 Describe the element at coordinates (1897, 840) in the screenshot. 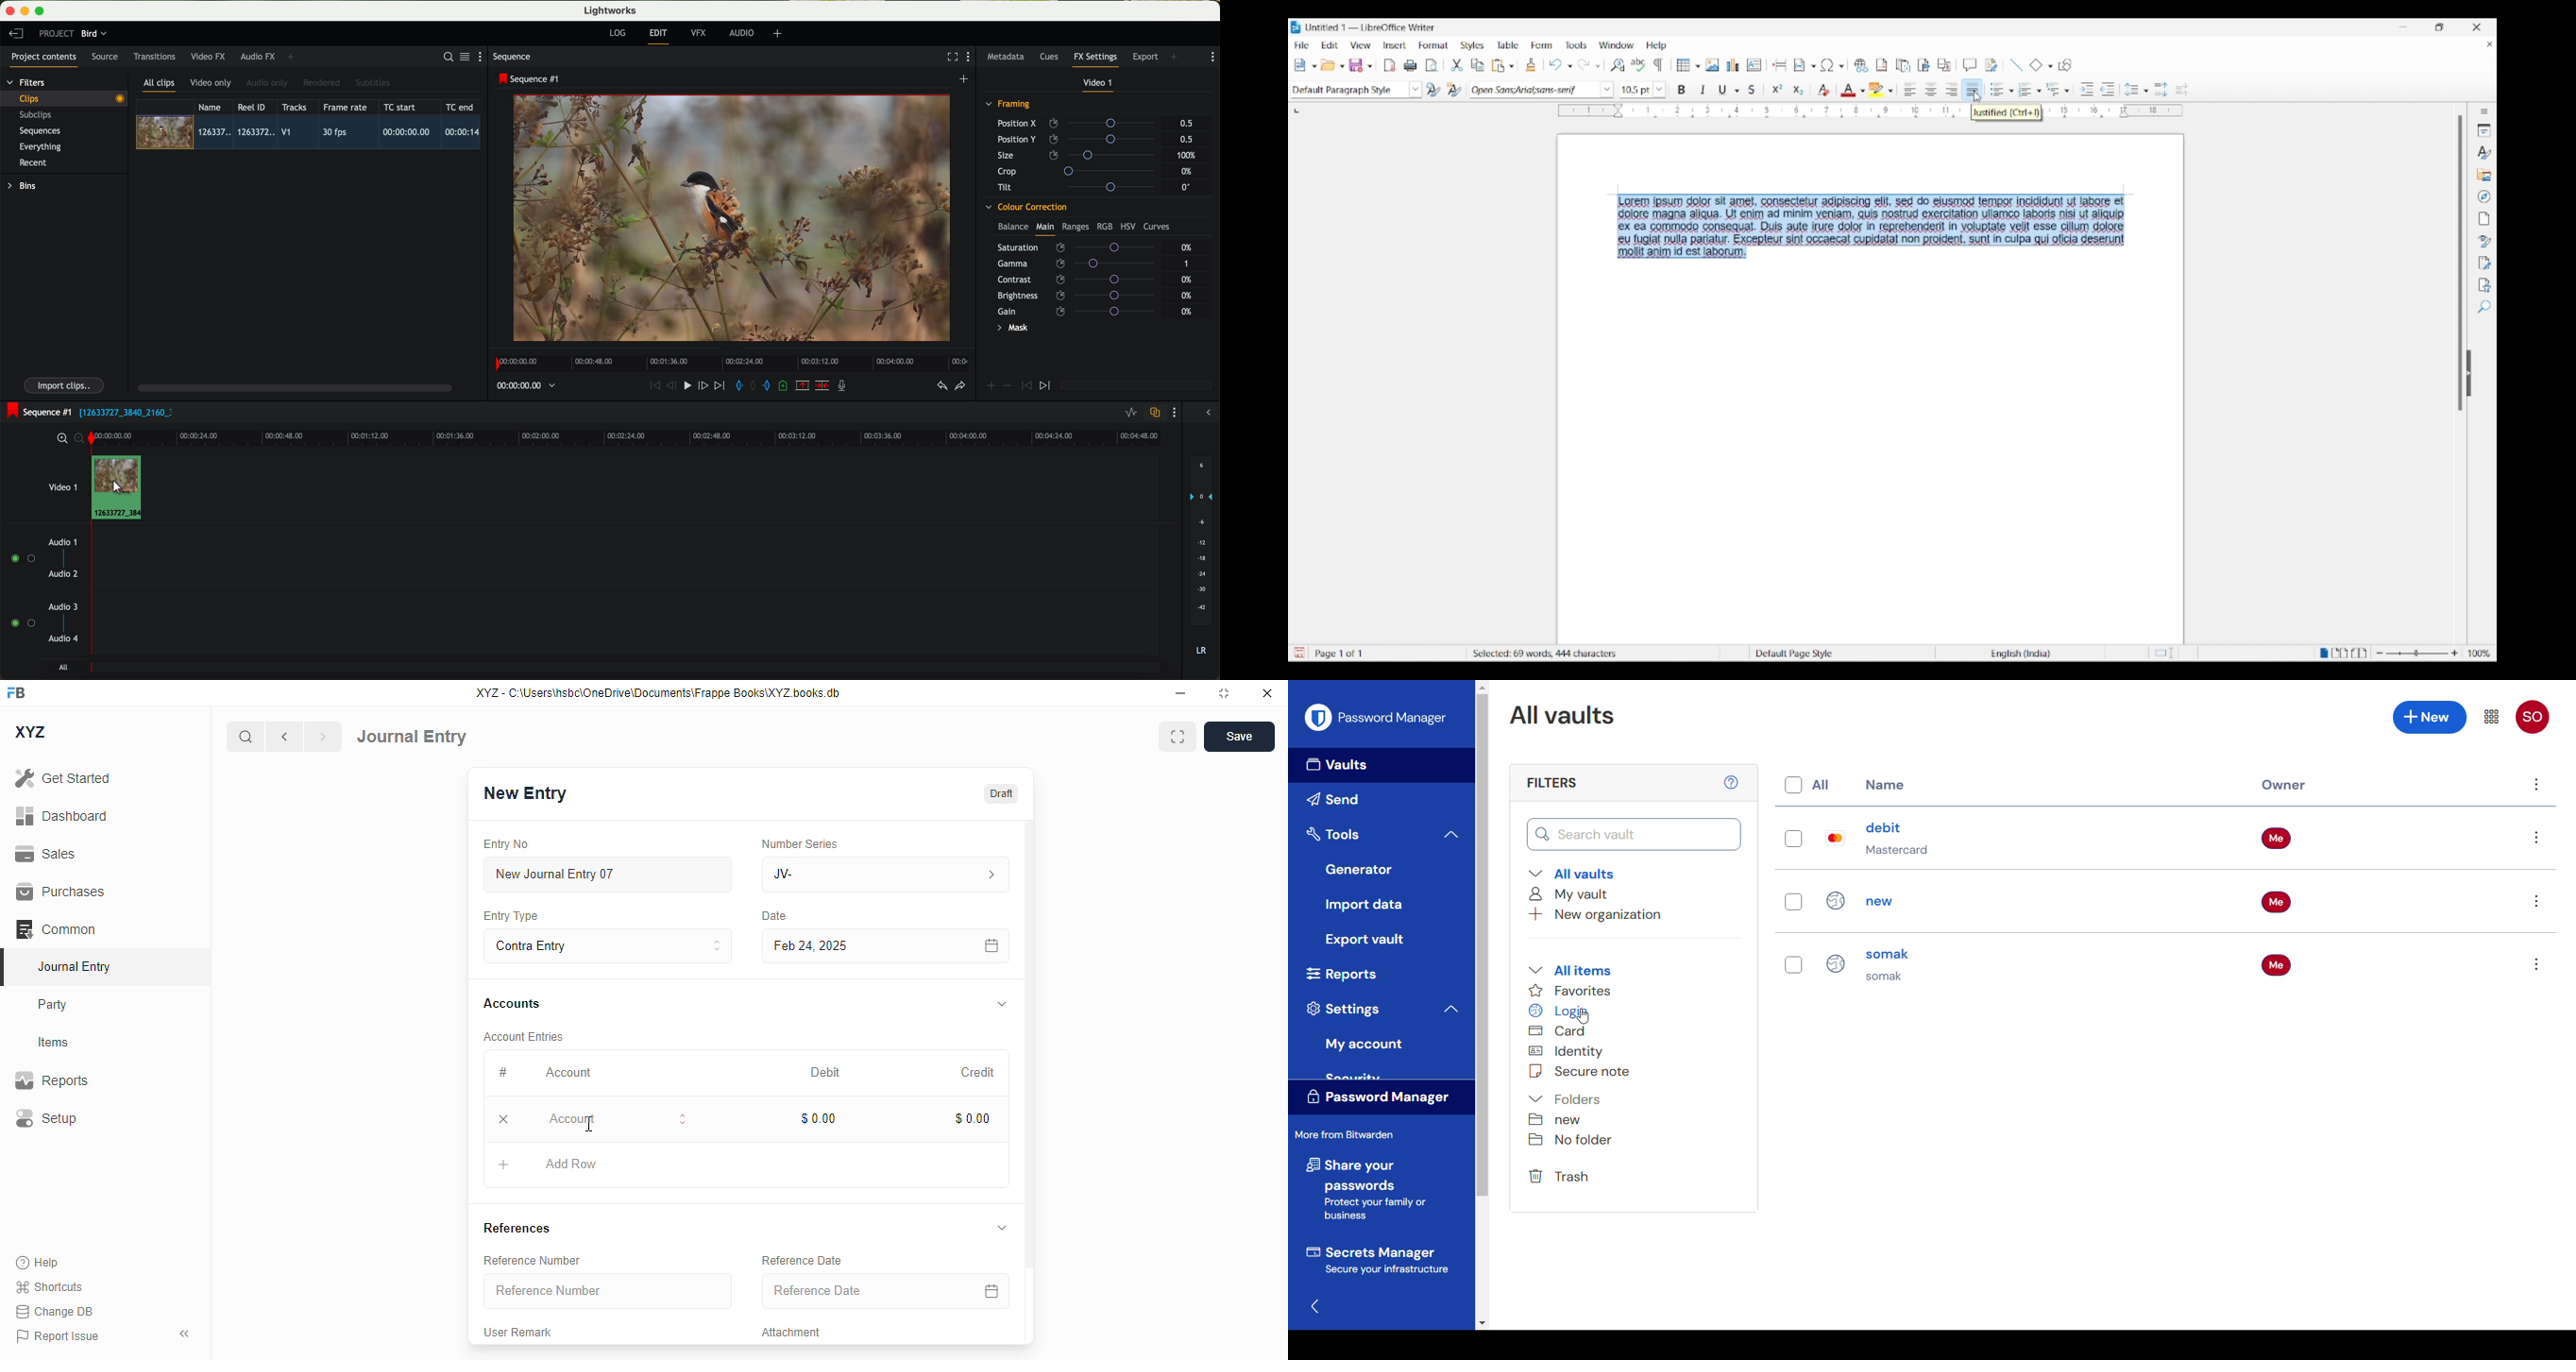

I see `debit Mastercard` at that location.